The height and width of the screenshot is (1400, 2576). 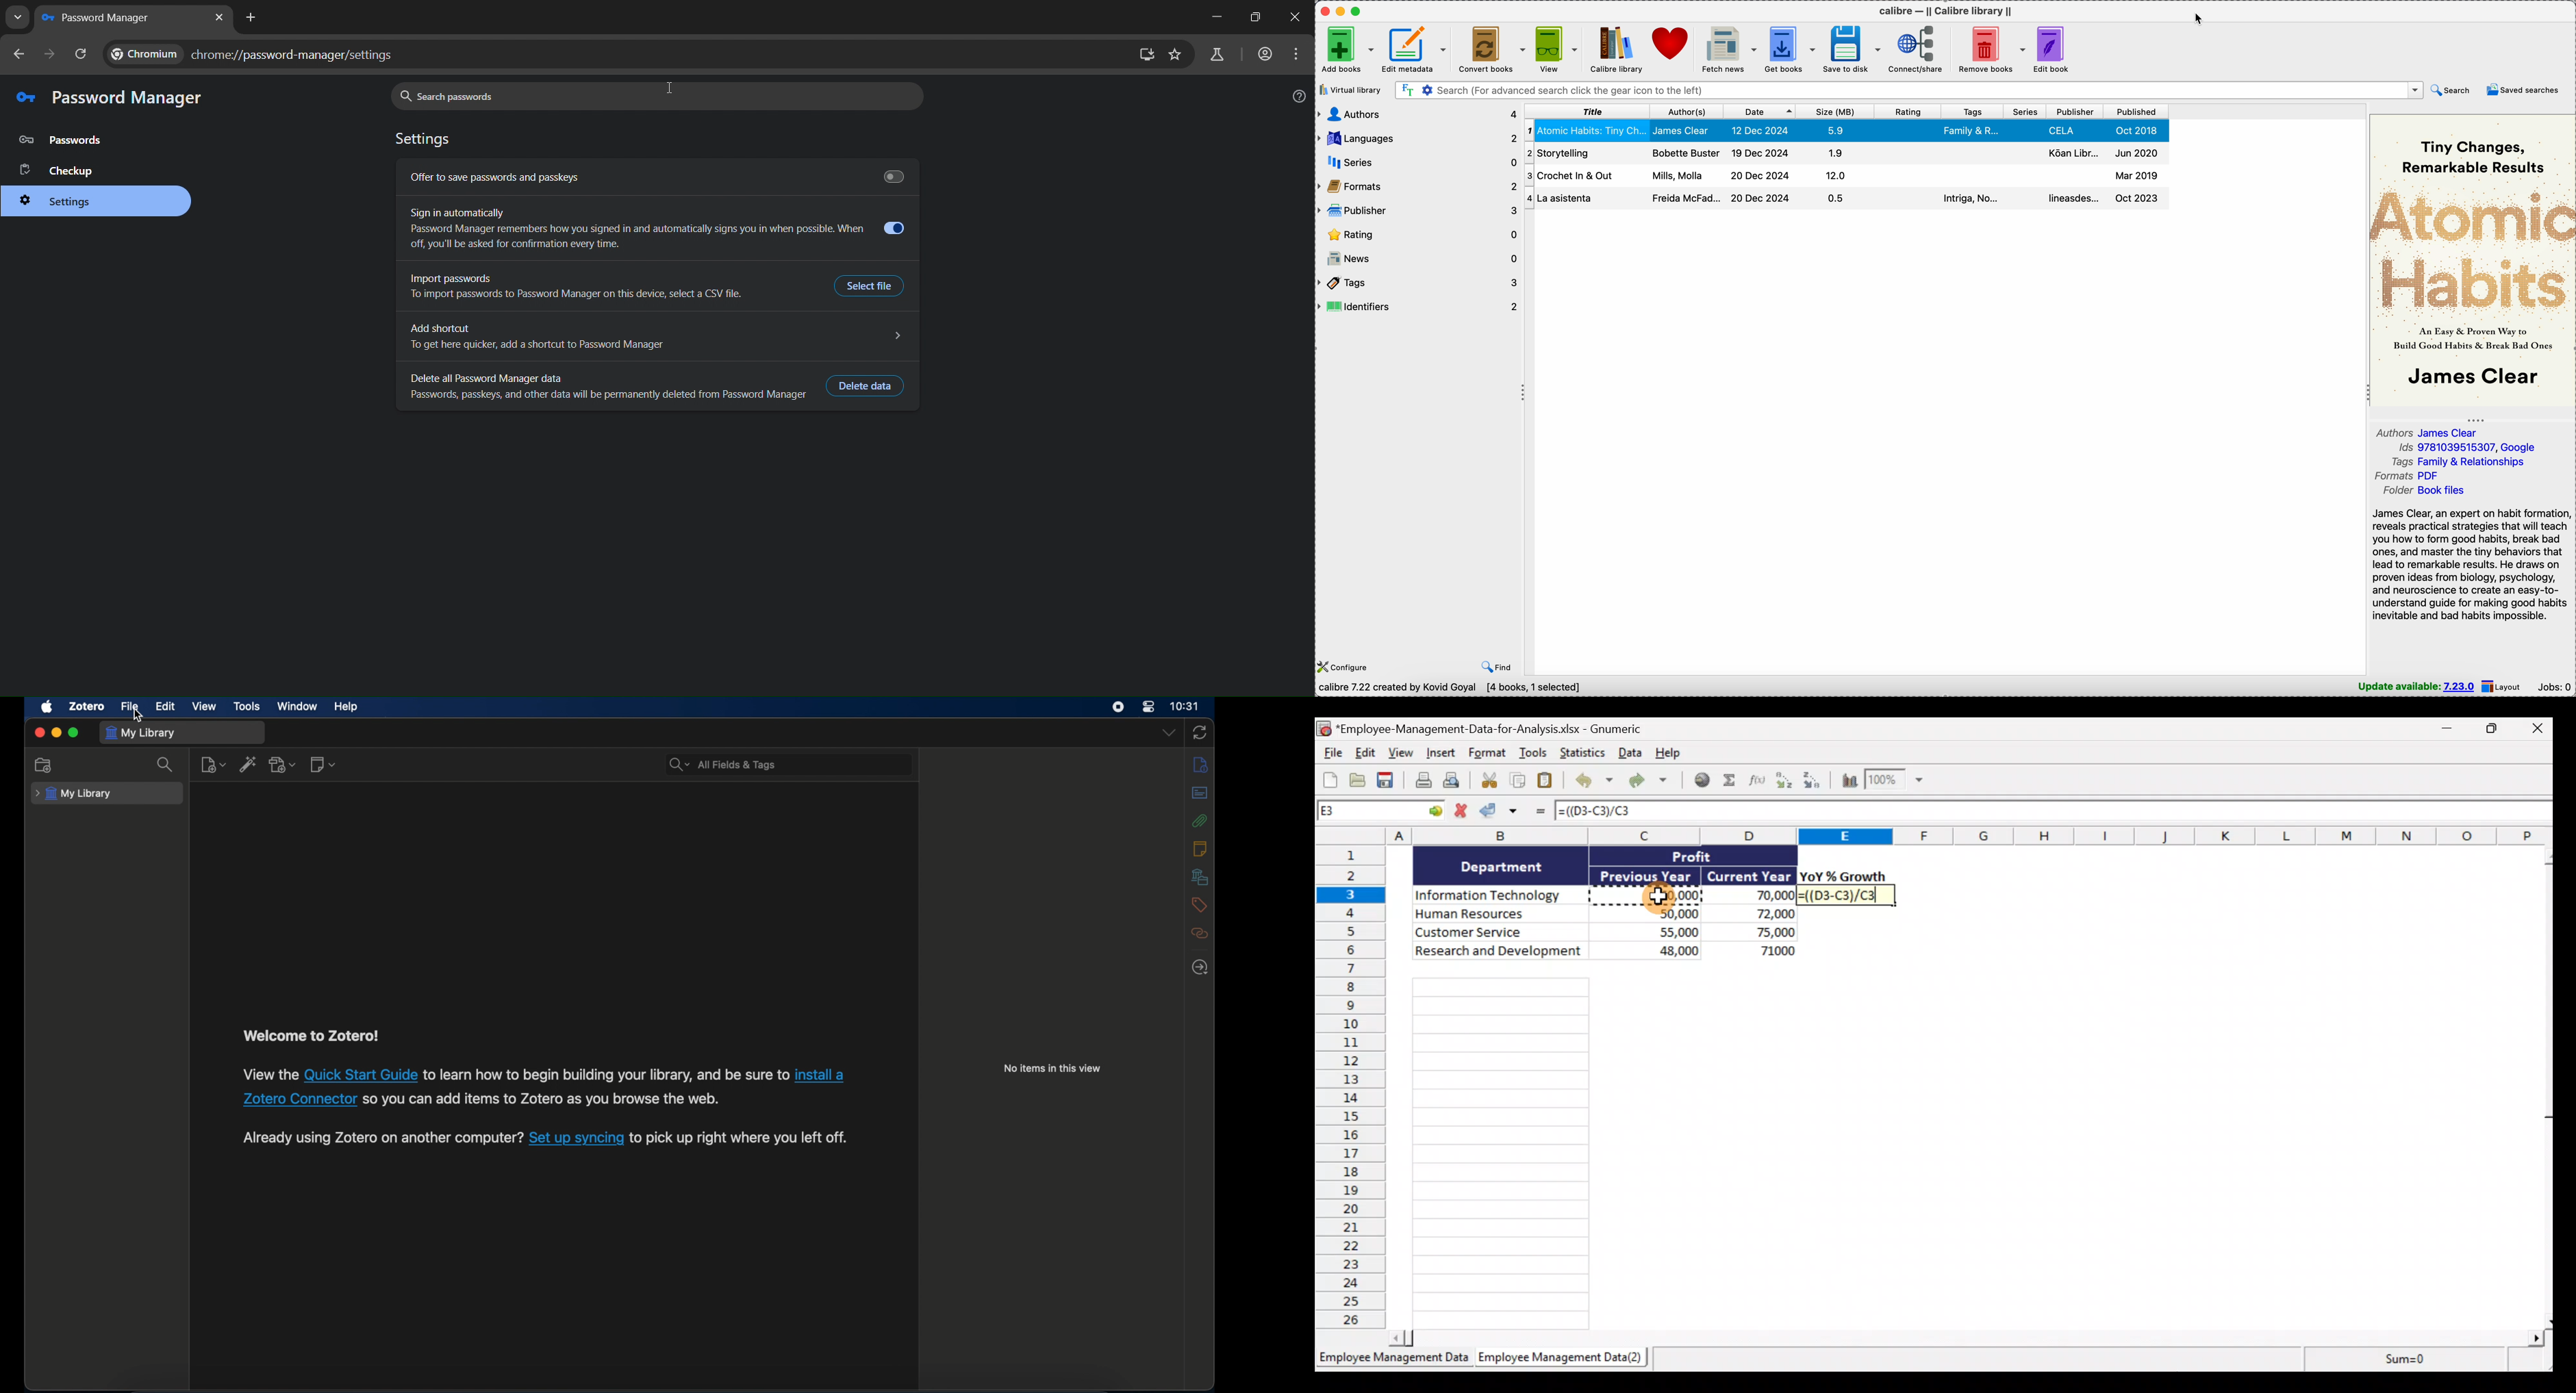 What do you see at coordinates (1419, 136) in the screenshot?
I see `languages` at bounding box center [1419, 136].